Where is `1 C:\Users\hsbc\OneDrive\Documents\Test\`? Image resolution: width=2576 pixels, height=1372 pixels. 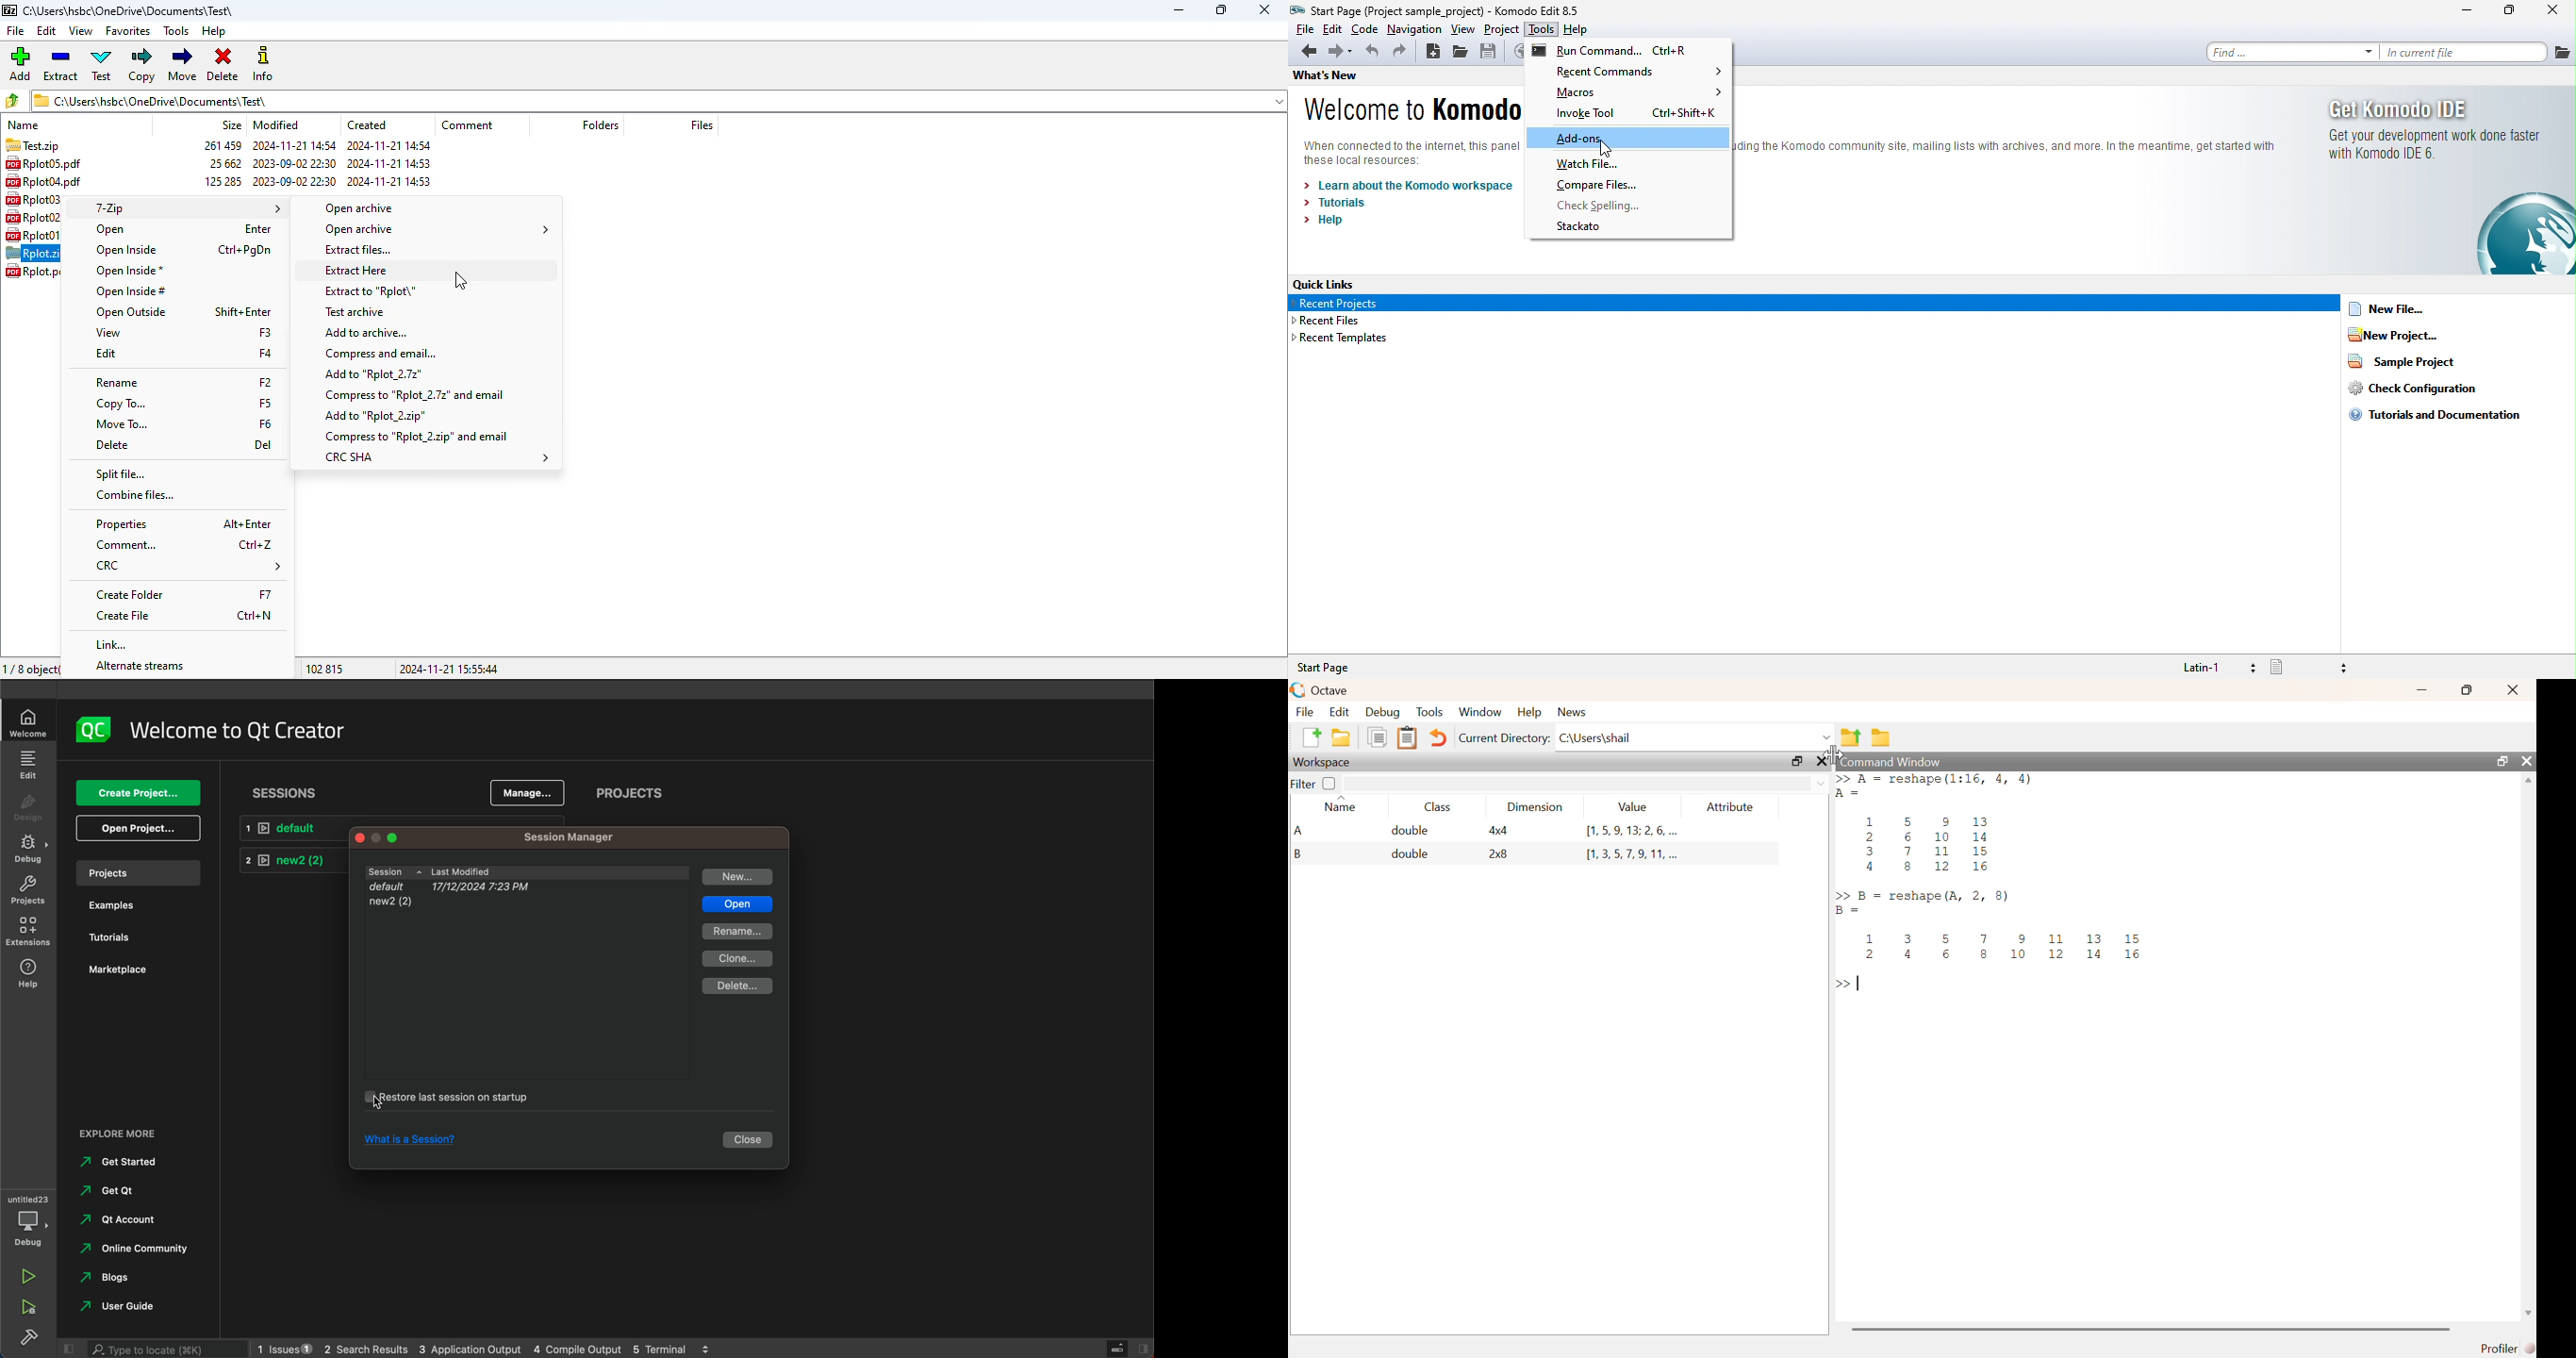
1 C:\Users\hsbc\OneDrive\Documents\Test\ is located at coordinates (660, 101).